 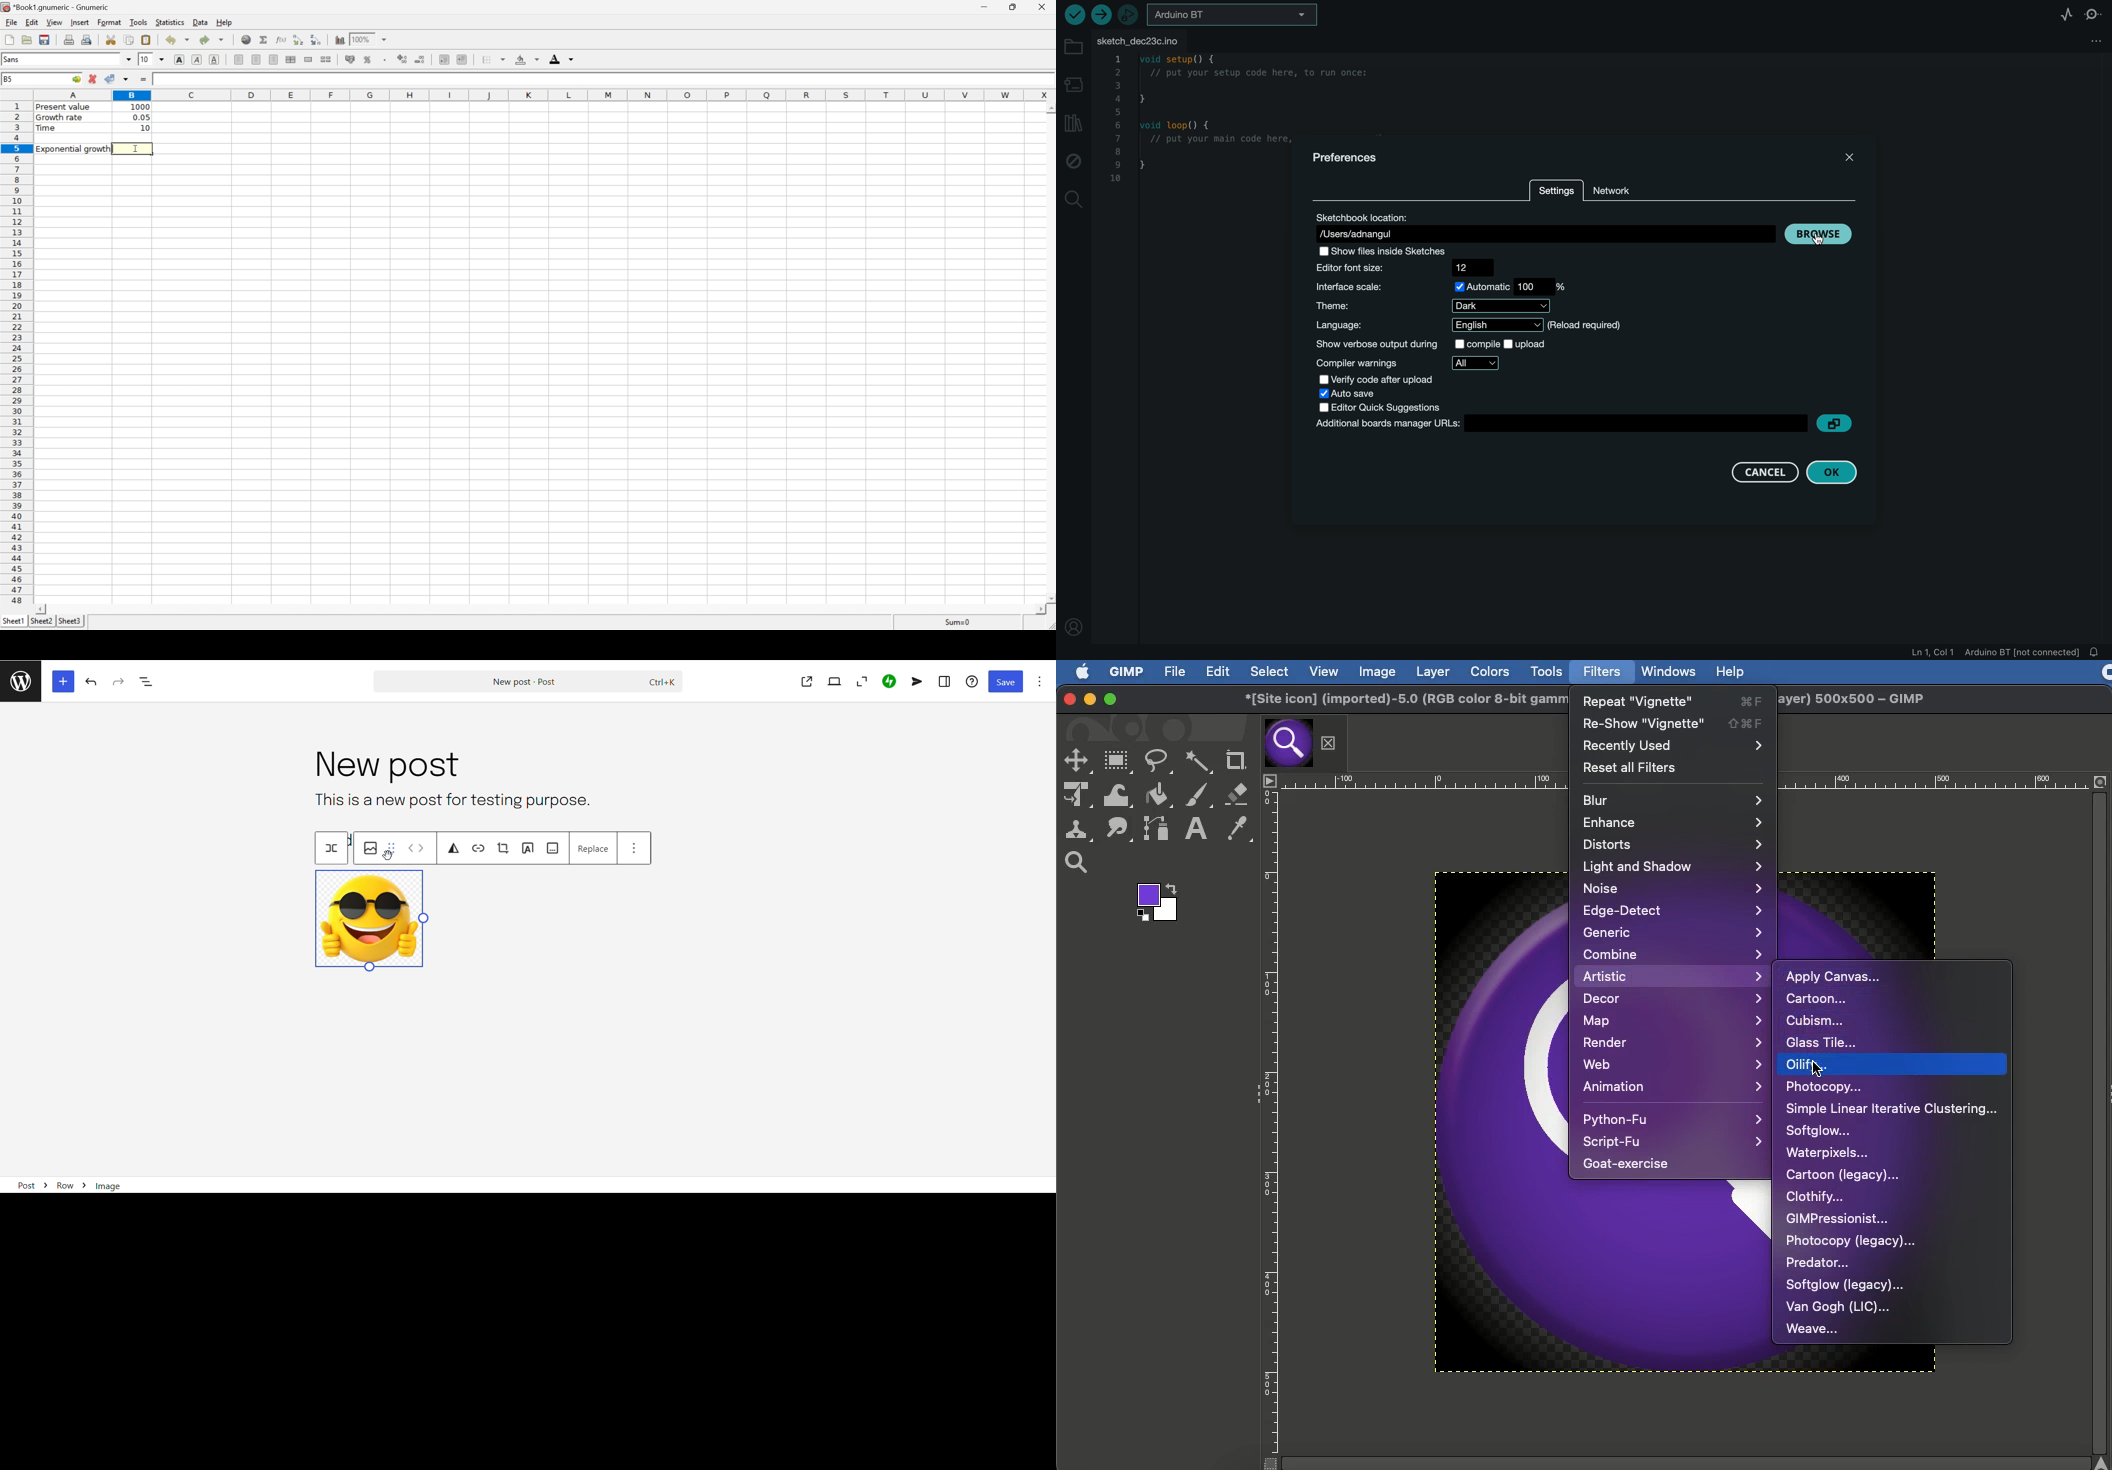 I want to click on Warp transformation, so click(x=1118, y=796).